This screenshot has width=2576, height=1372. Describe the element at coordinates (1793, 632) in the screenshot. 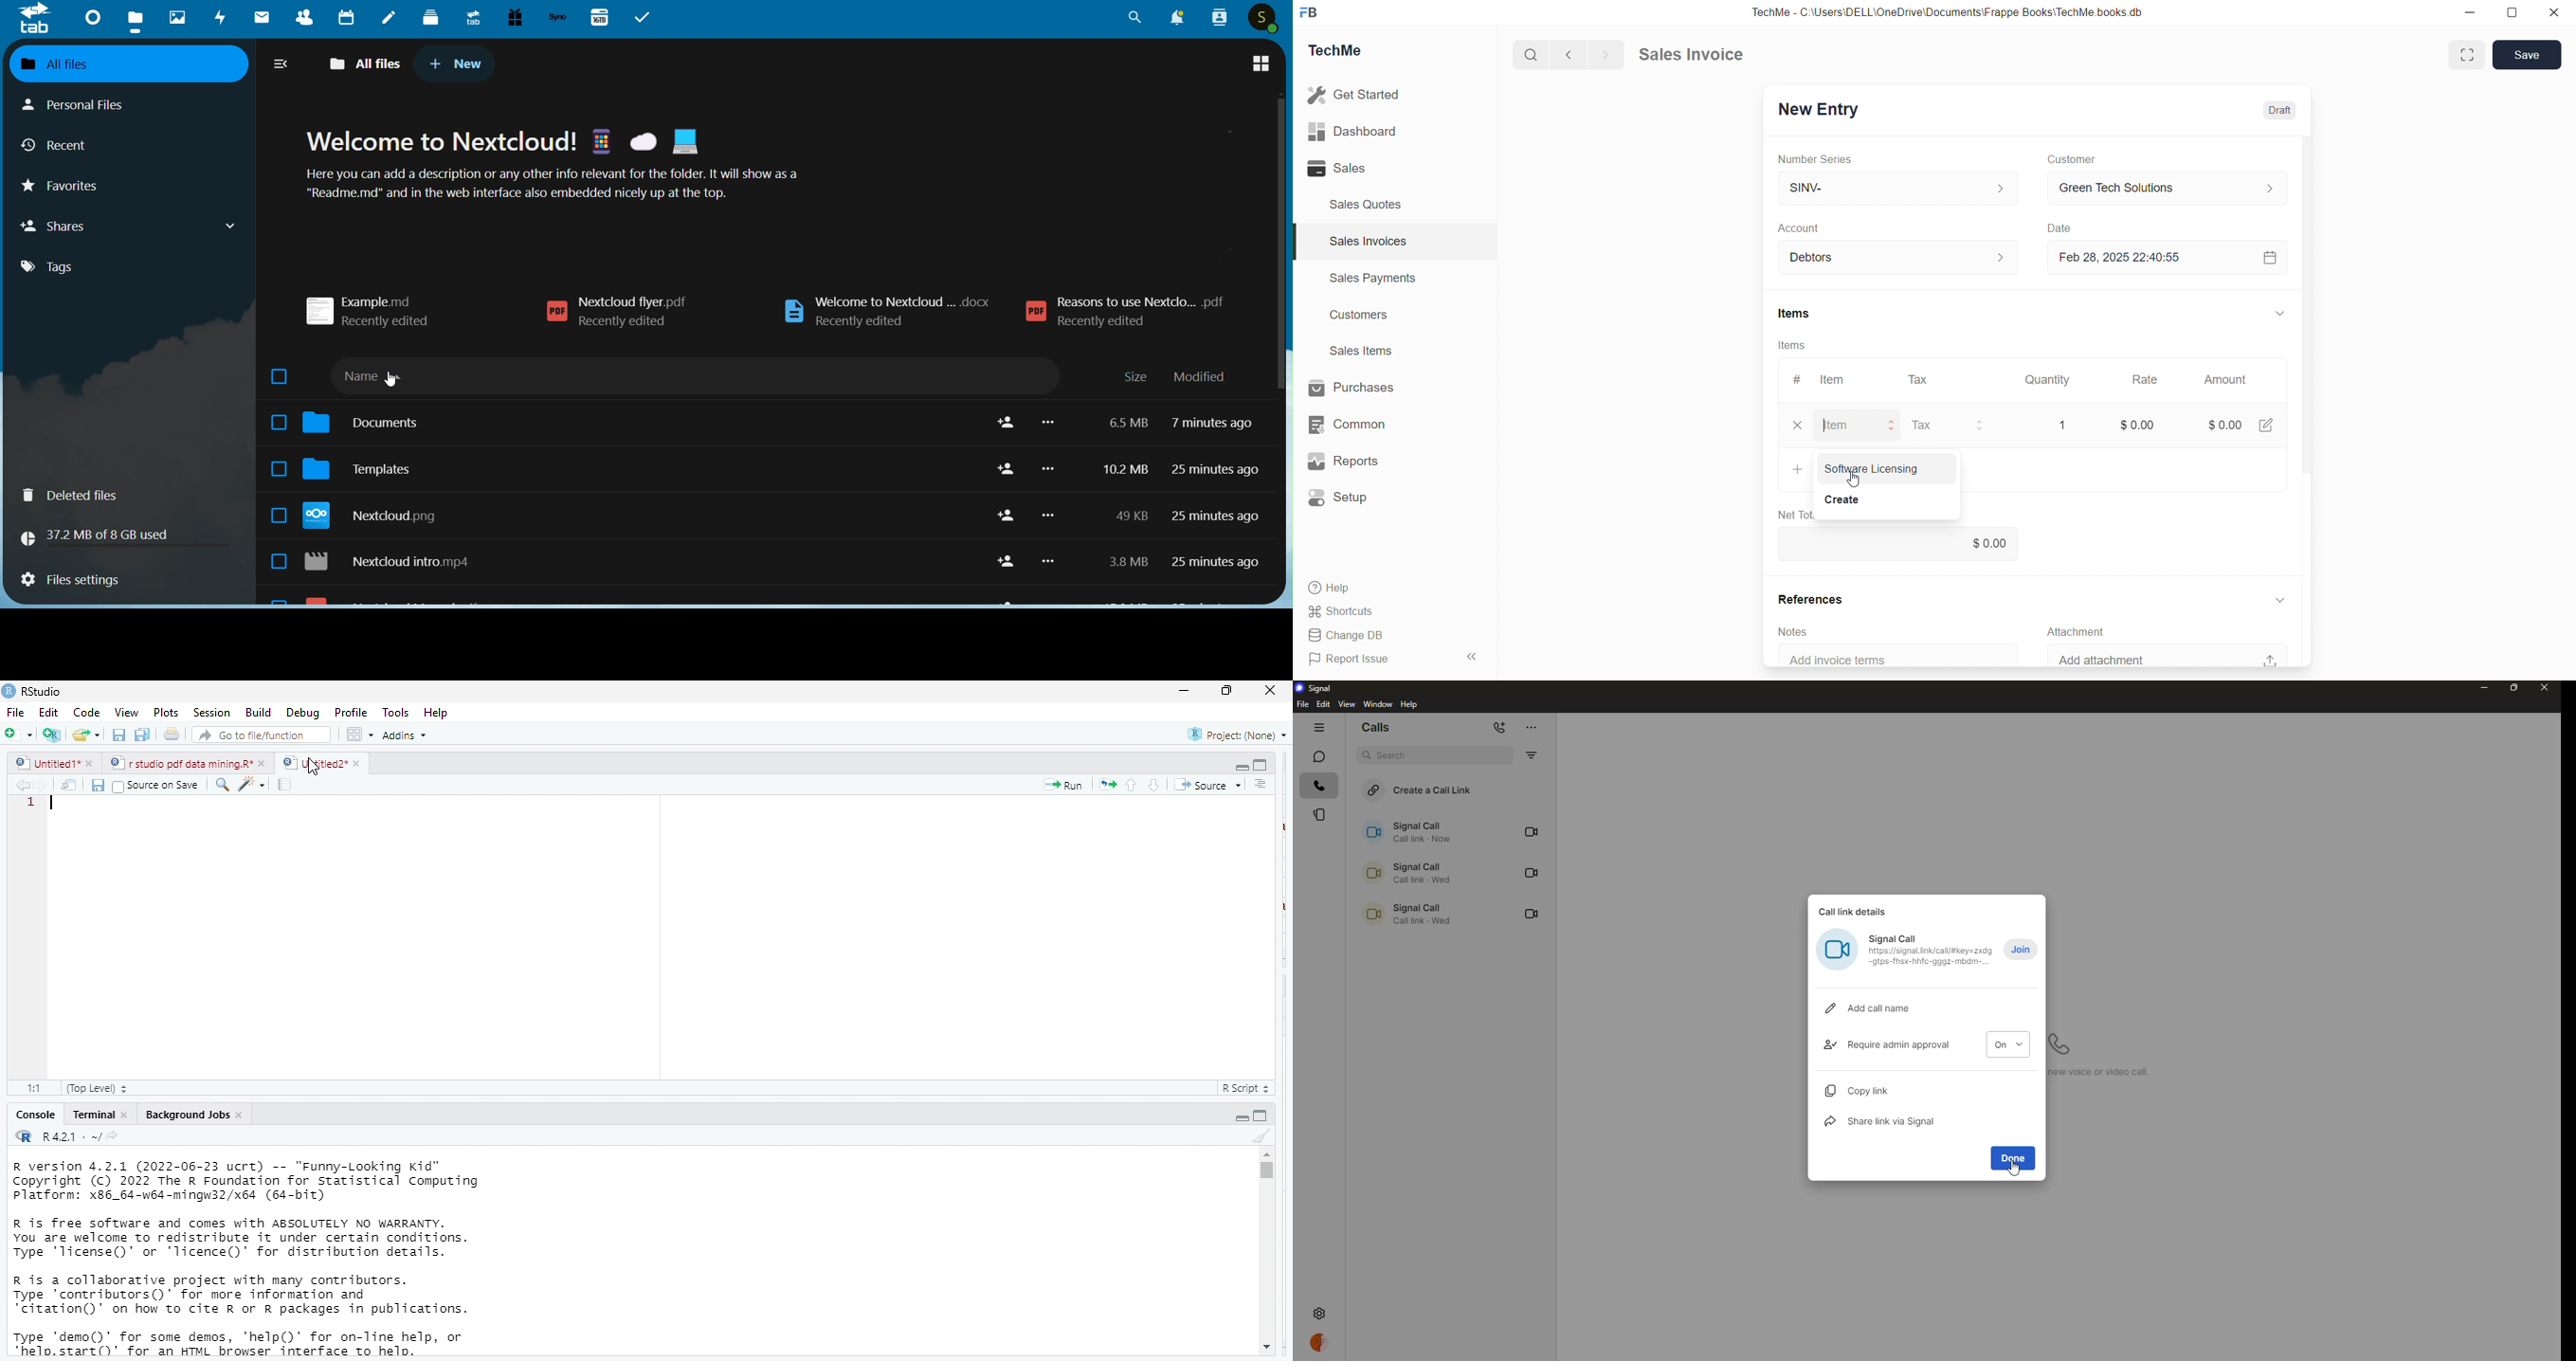

I see `Notes` at that location.